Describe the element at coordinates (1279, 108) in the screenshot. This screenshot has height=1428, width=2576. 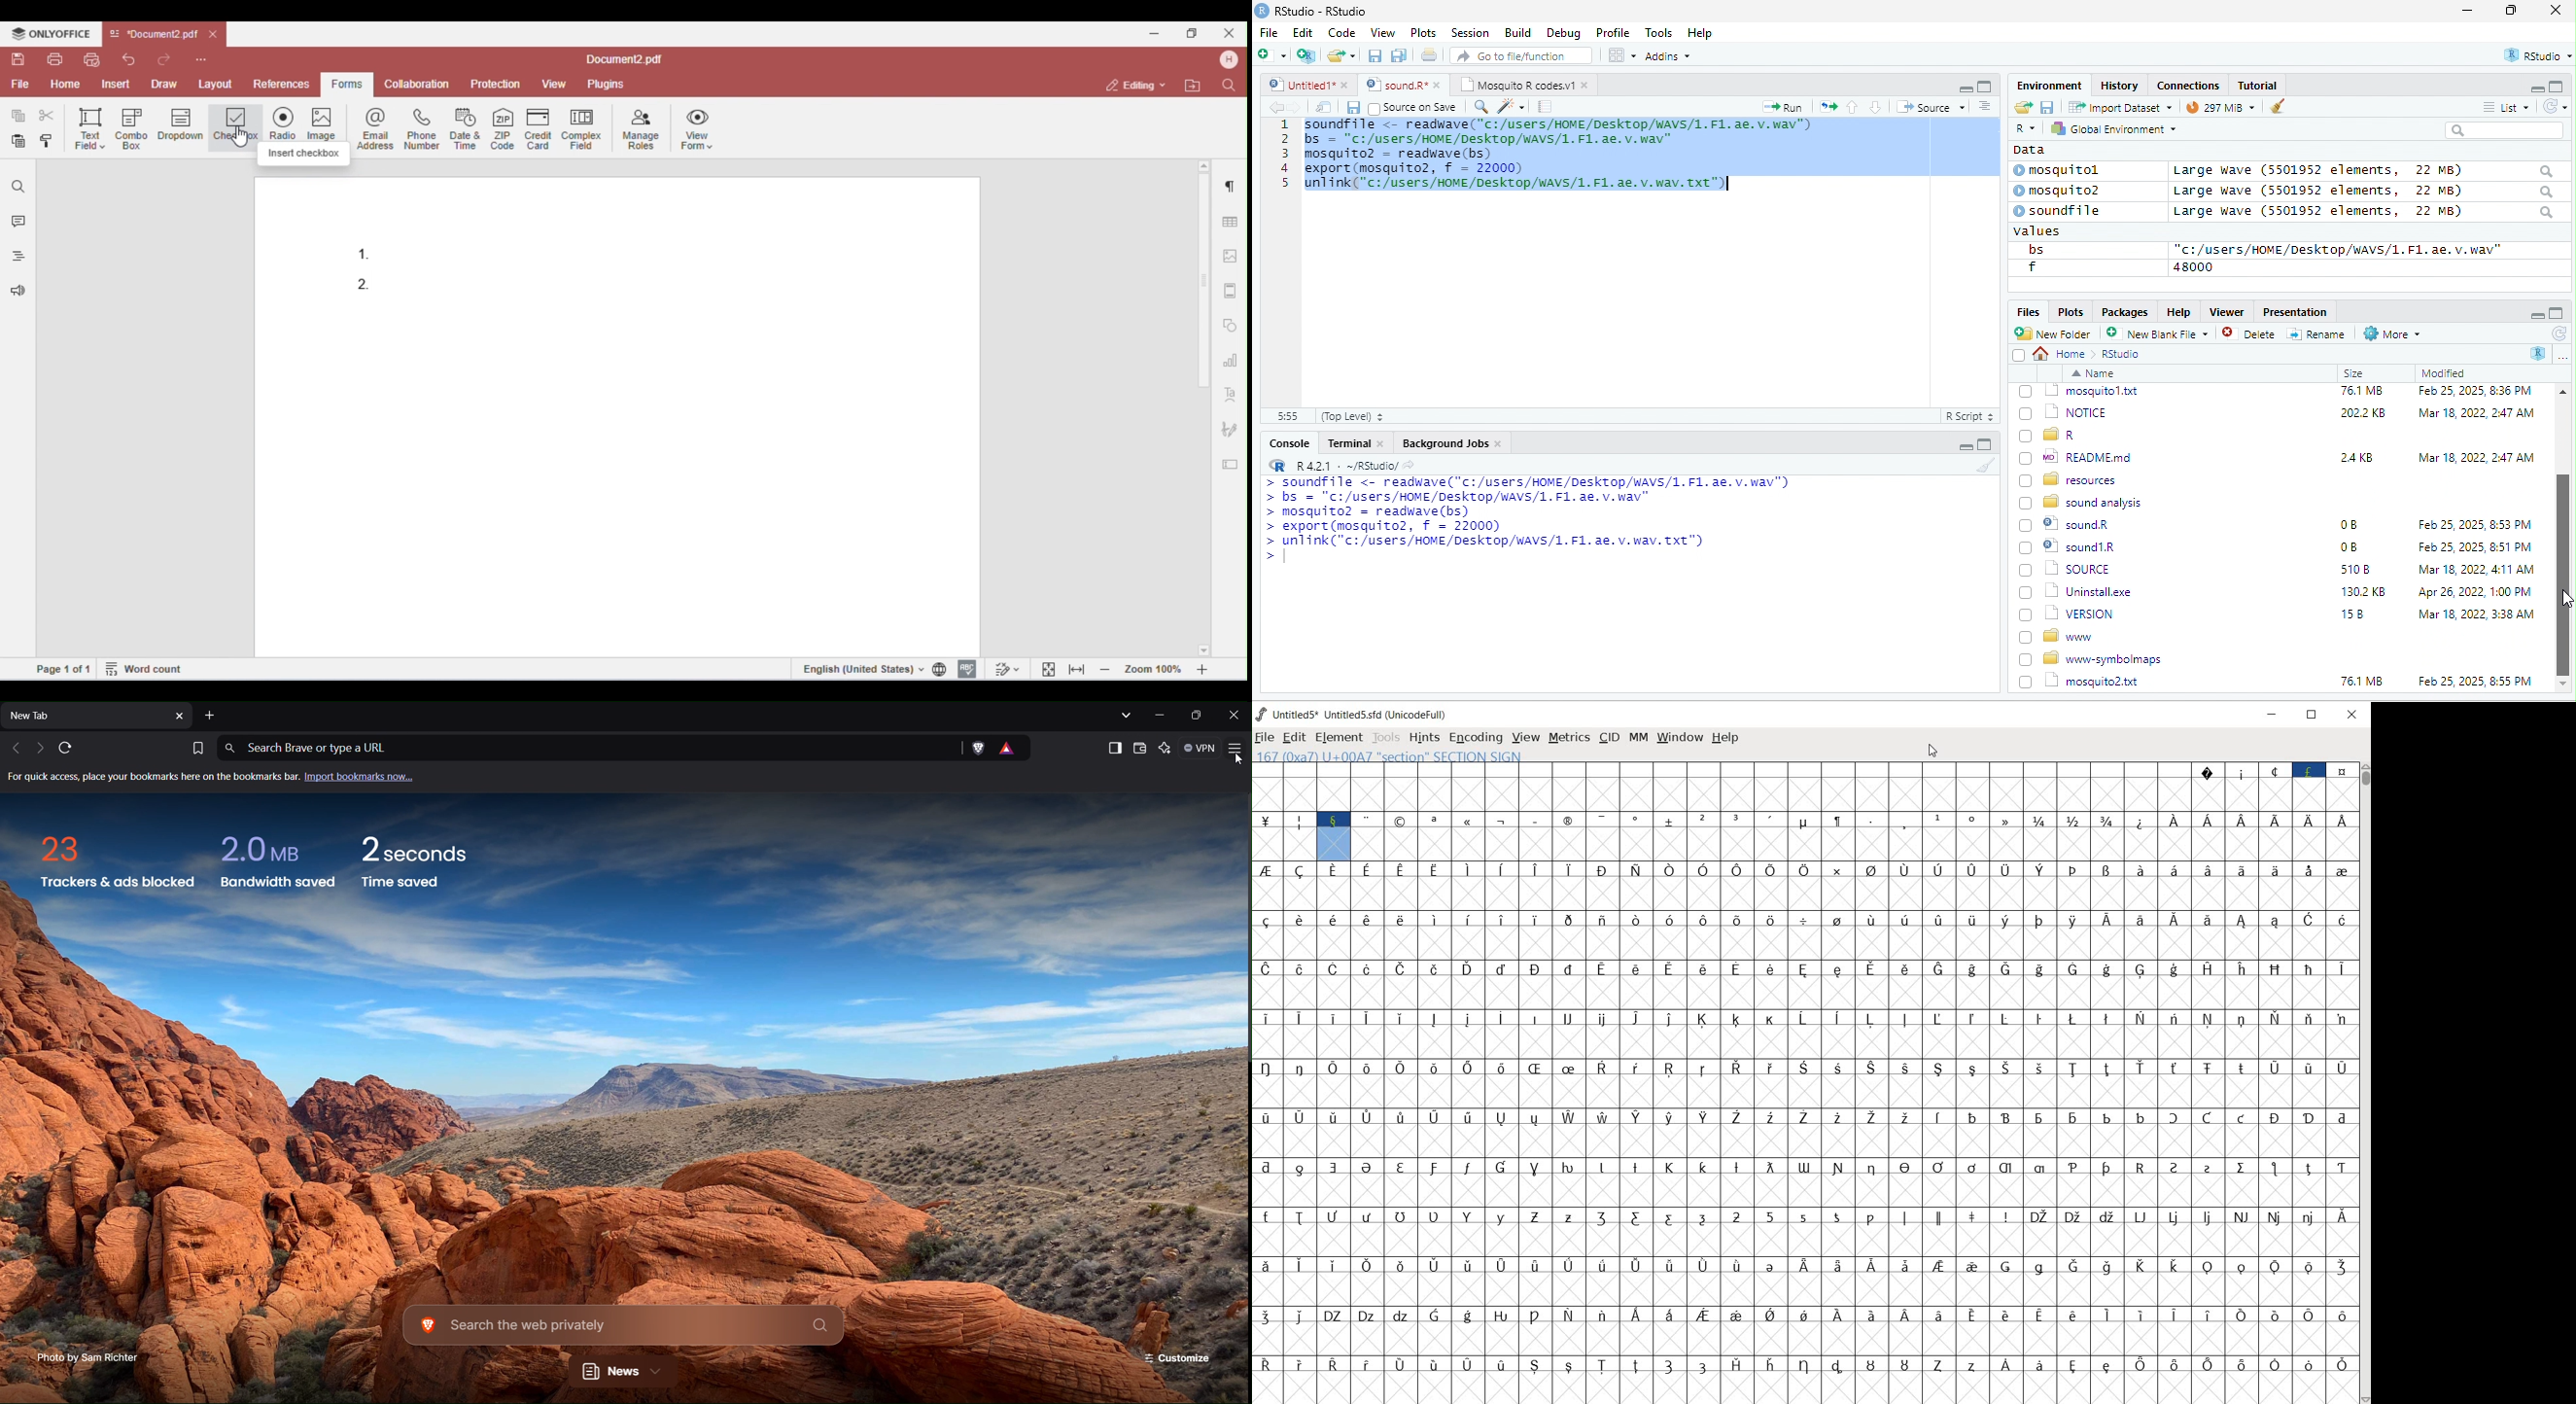
I see `back` at that location.